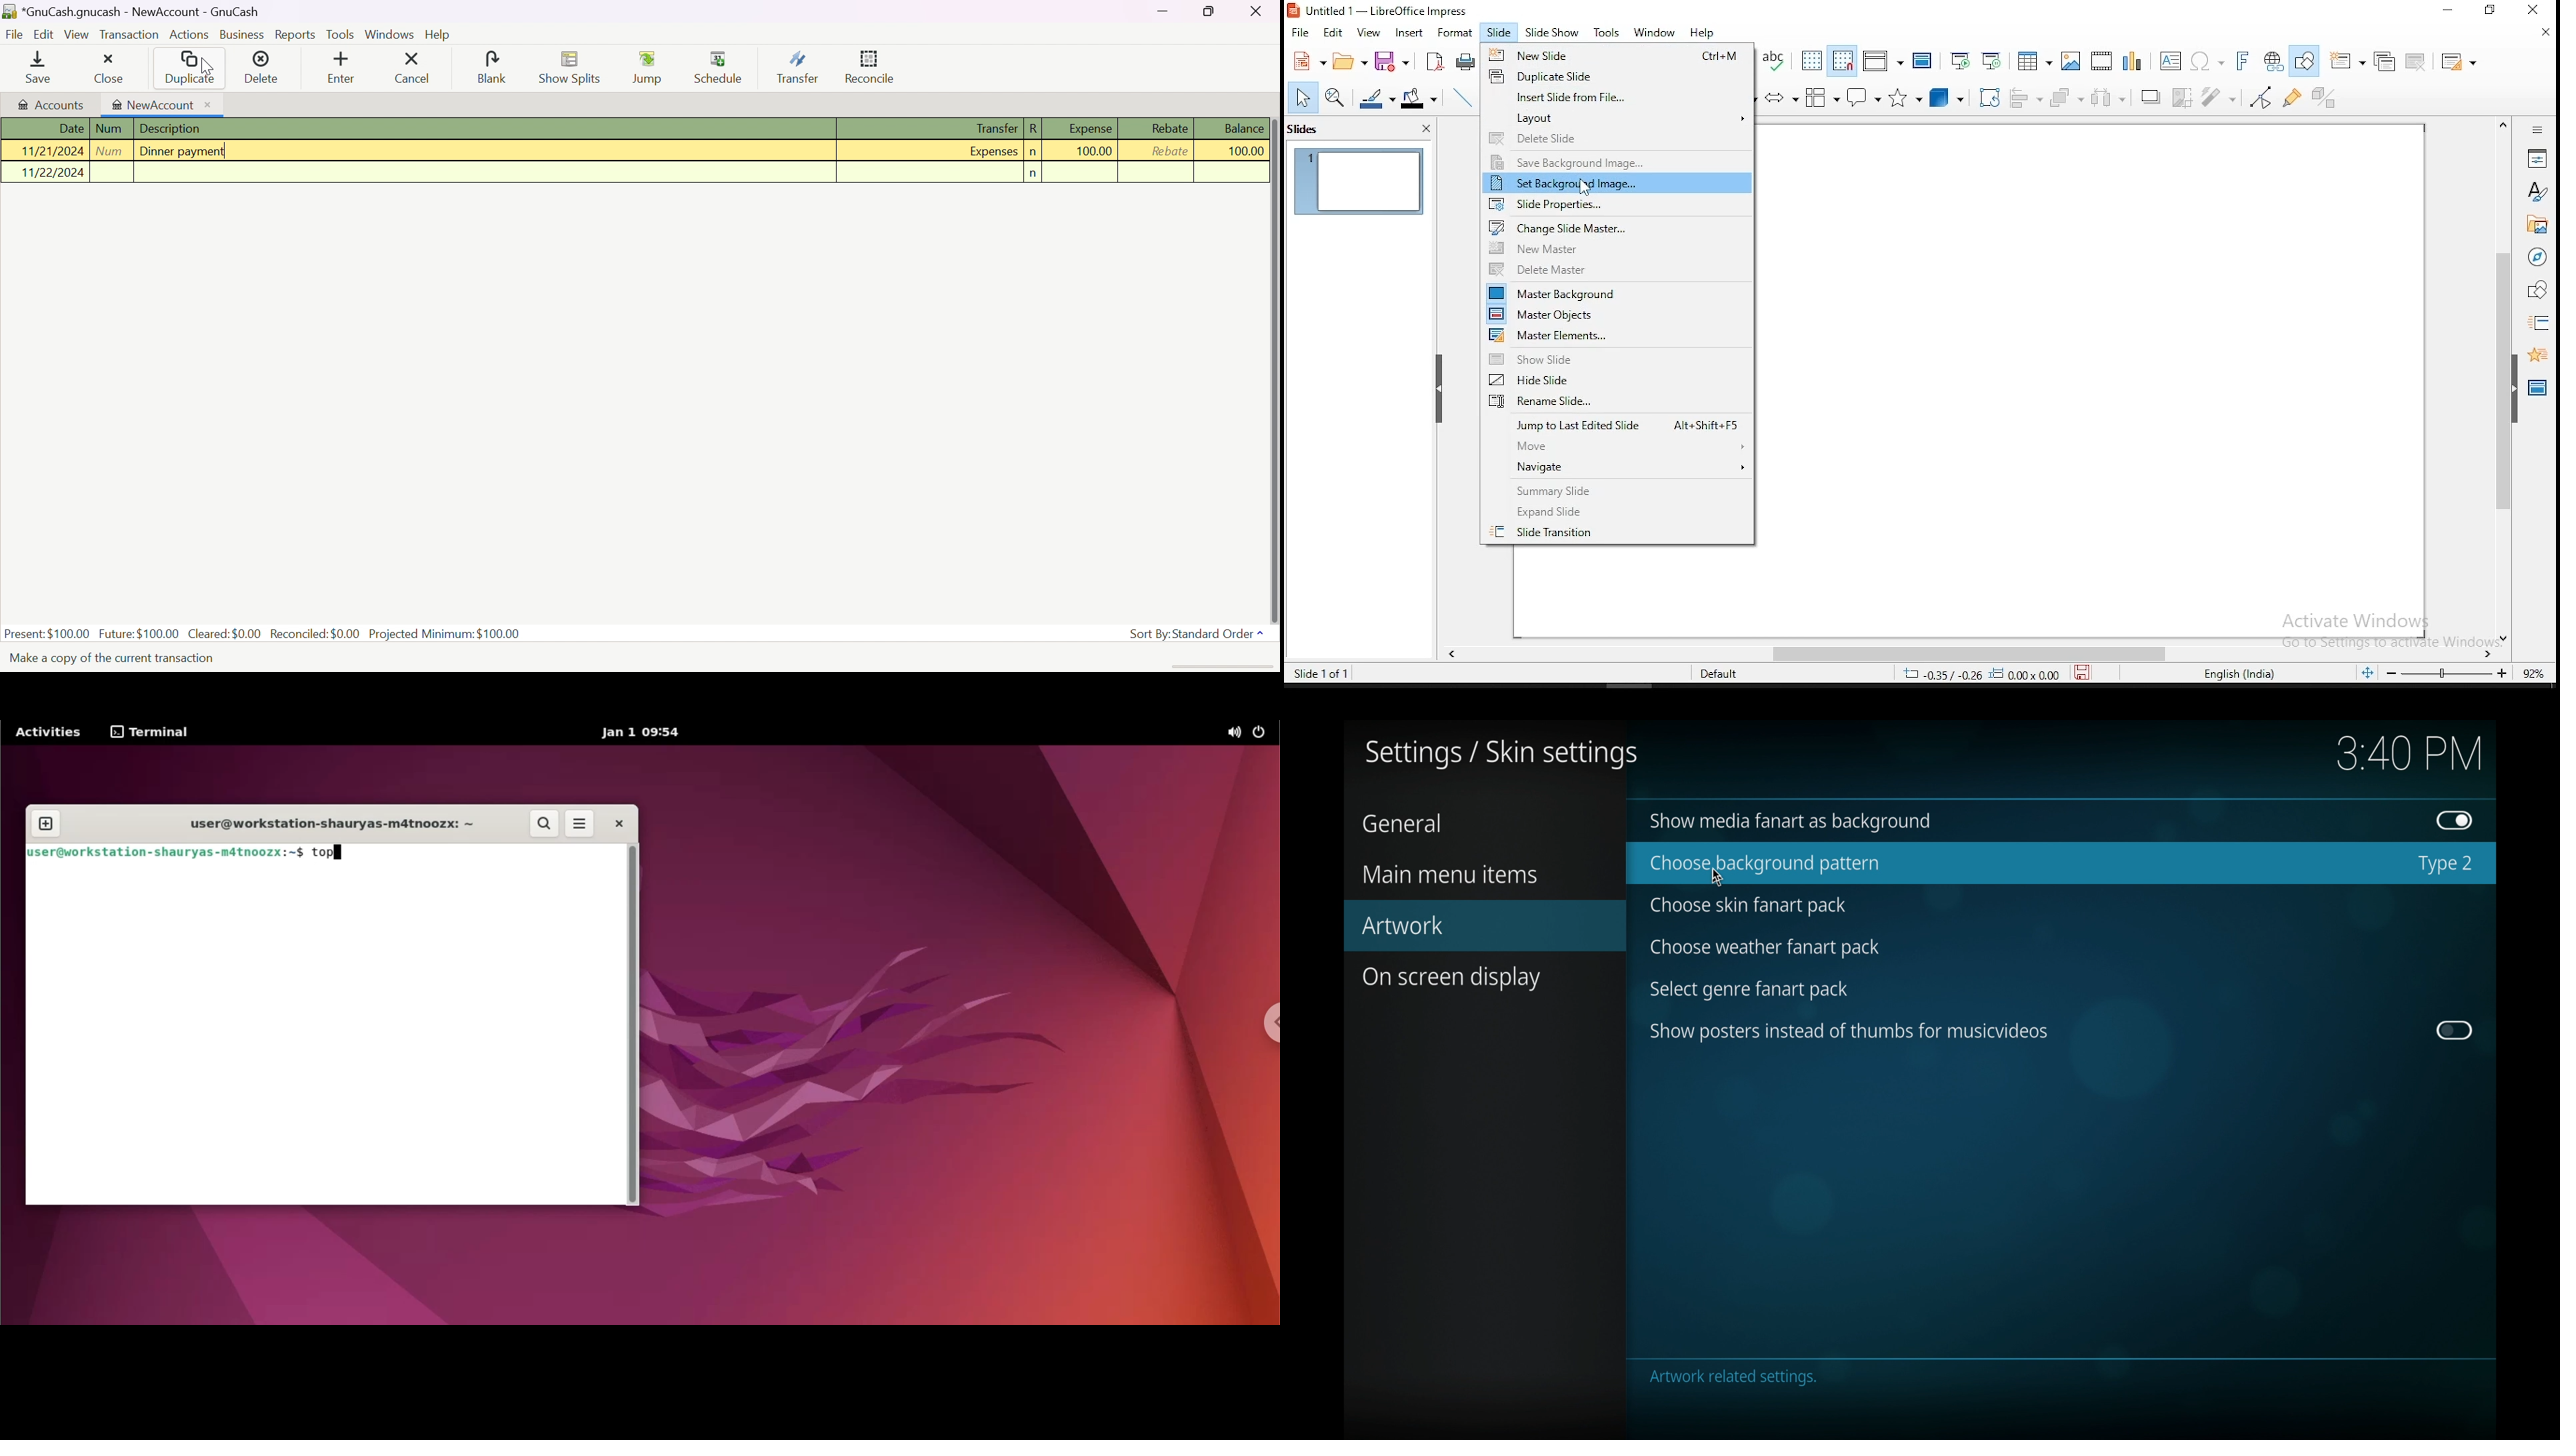  I want to click on start from first slide, so click(1960, 59).